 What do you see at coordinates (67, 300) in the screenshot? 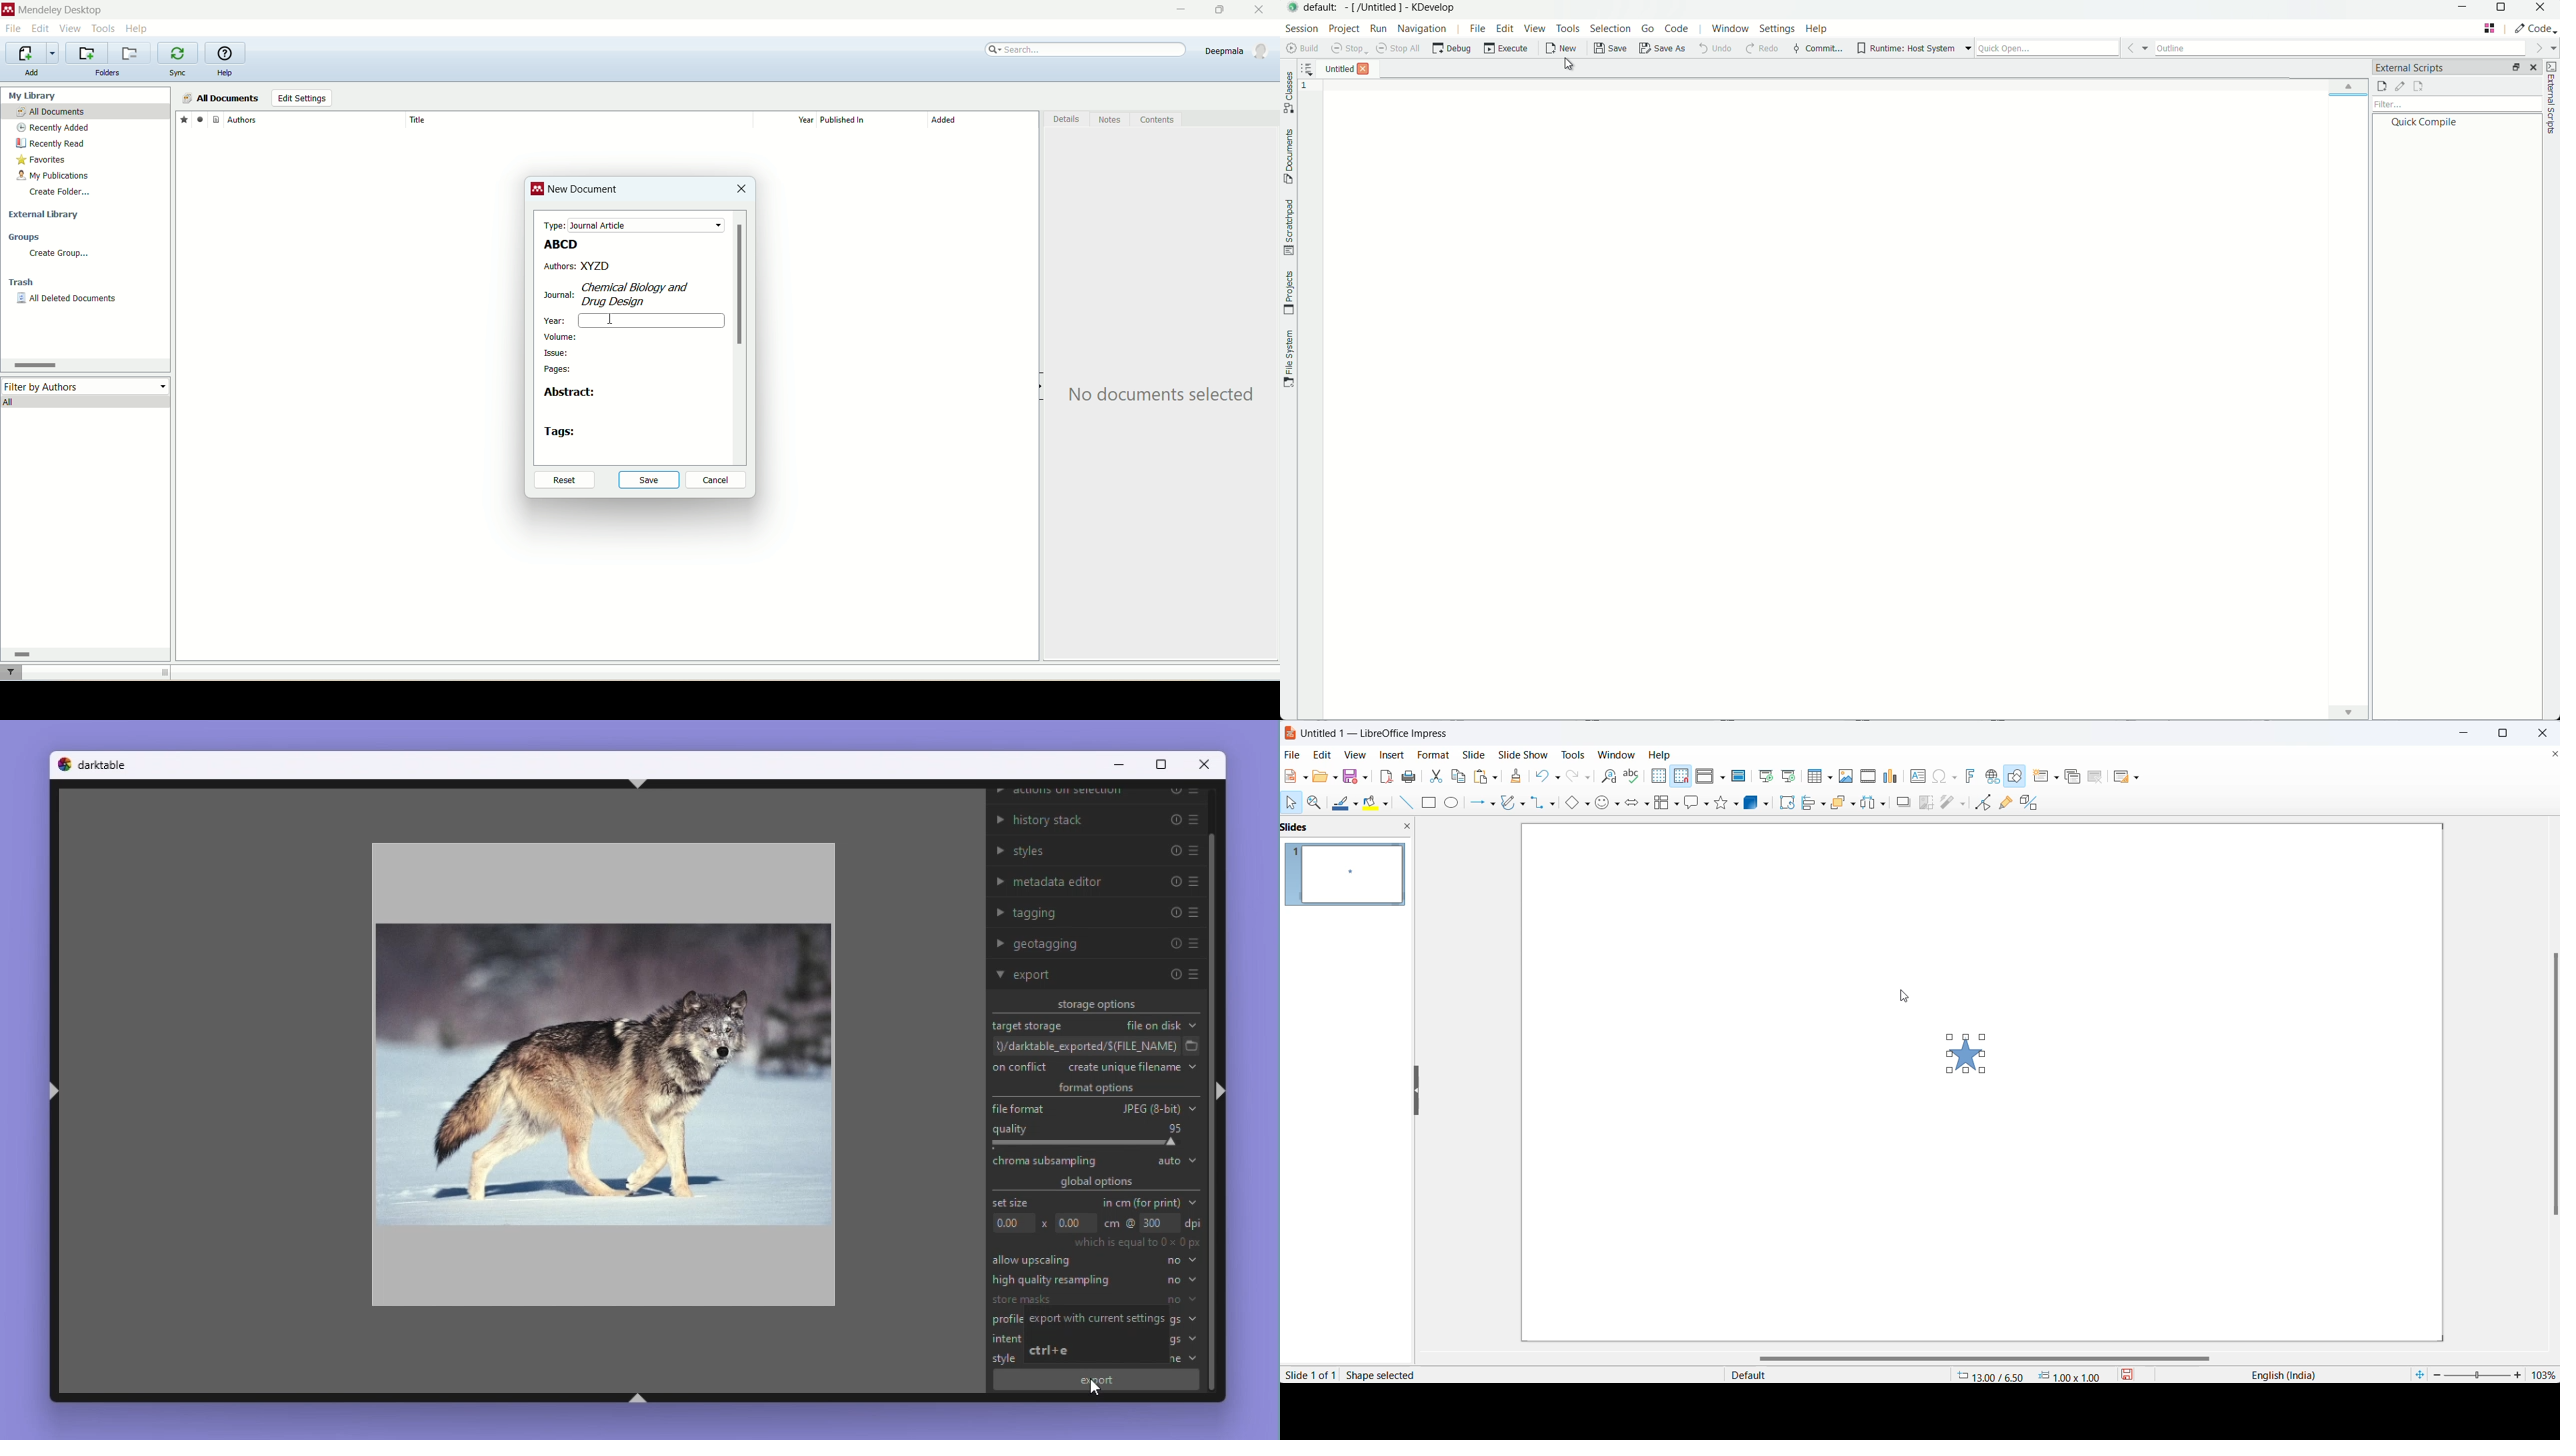
I see `all deleted` at bounding box center [67, 300].